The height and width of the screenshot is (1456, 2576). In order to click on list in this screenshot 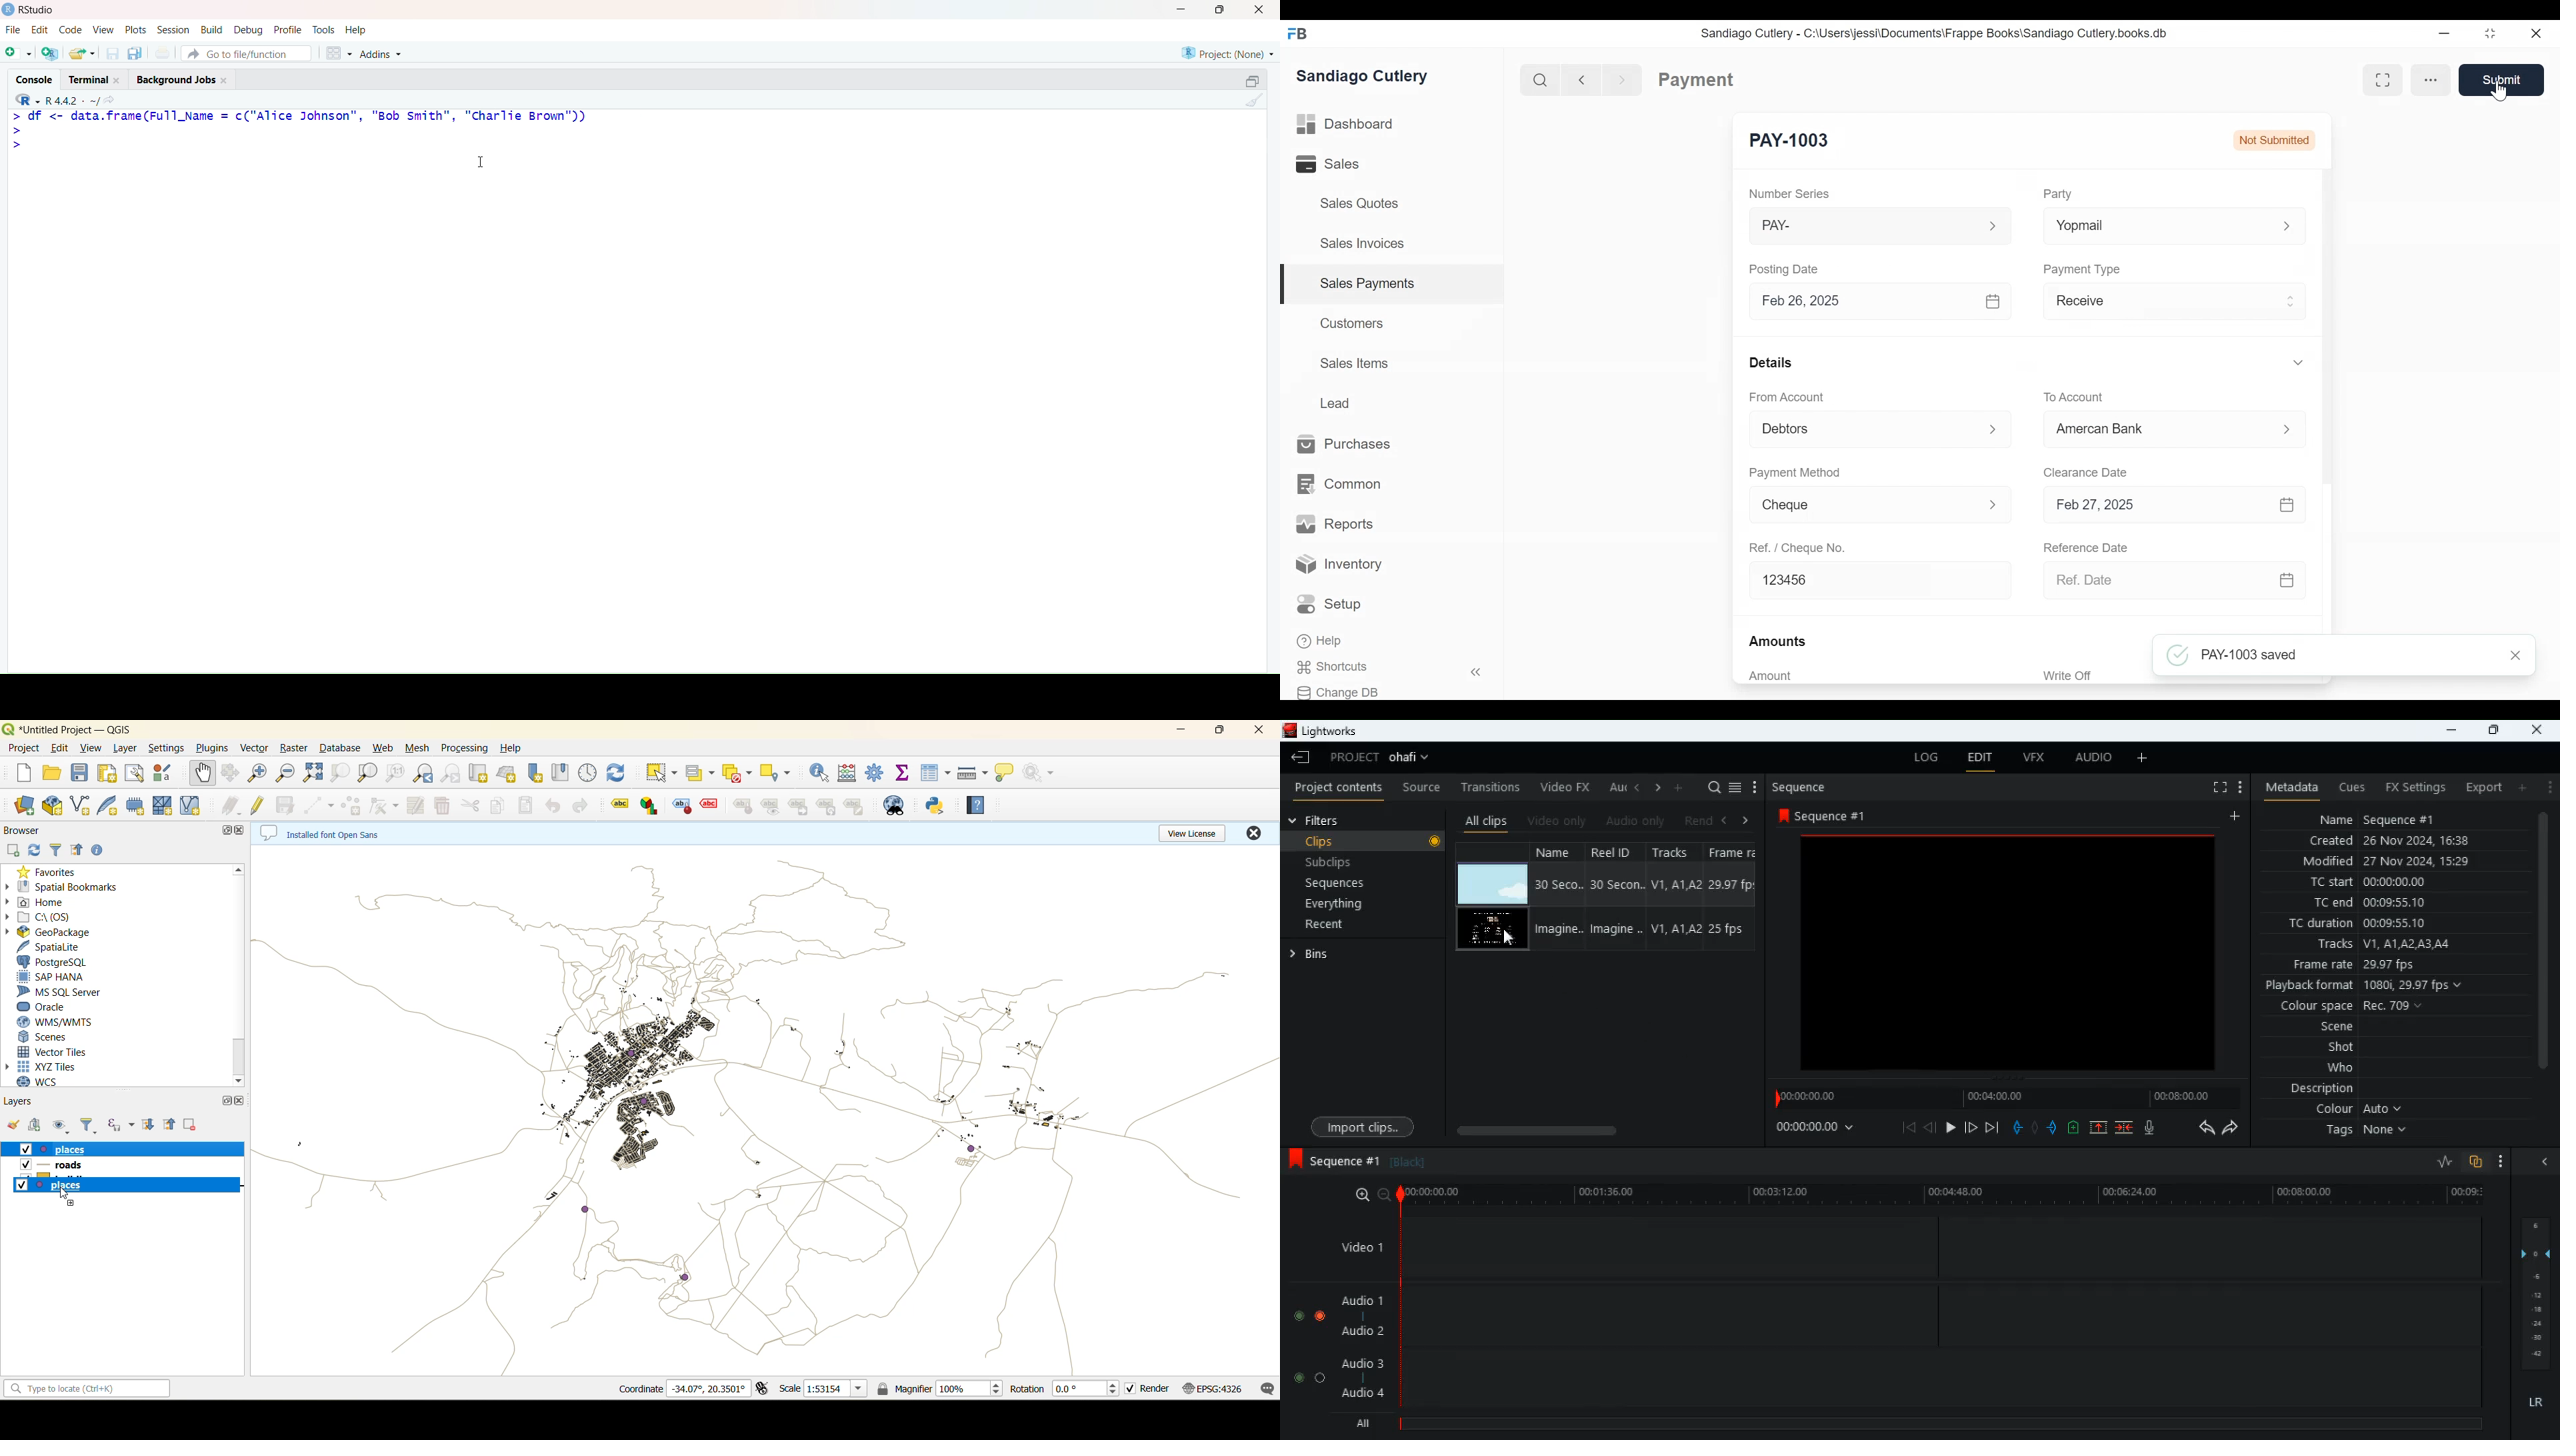, I will do `click(1735, 788)`.